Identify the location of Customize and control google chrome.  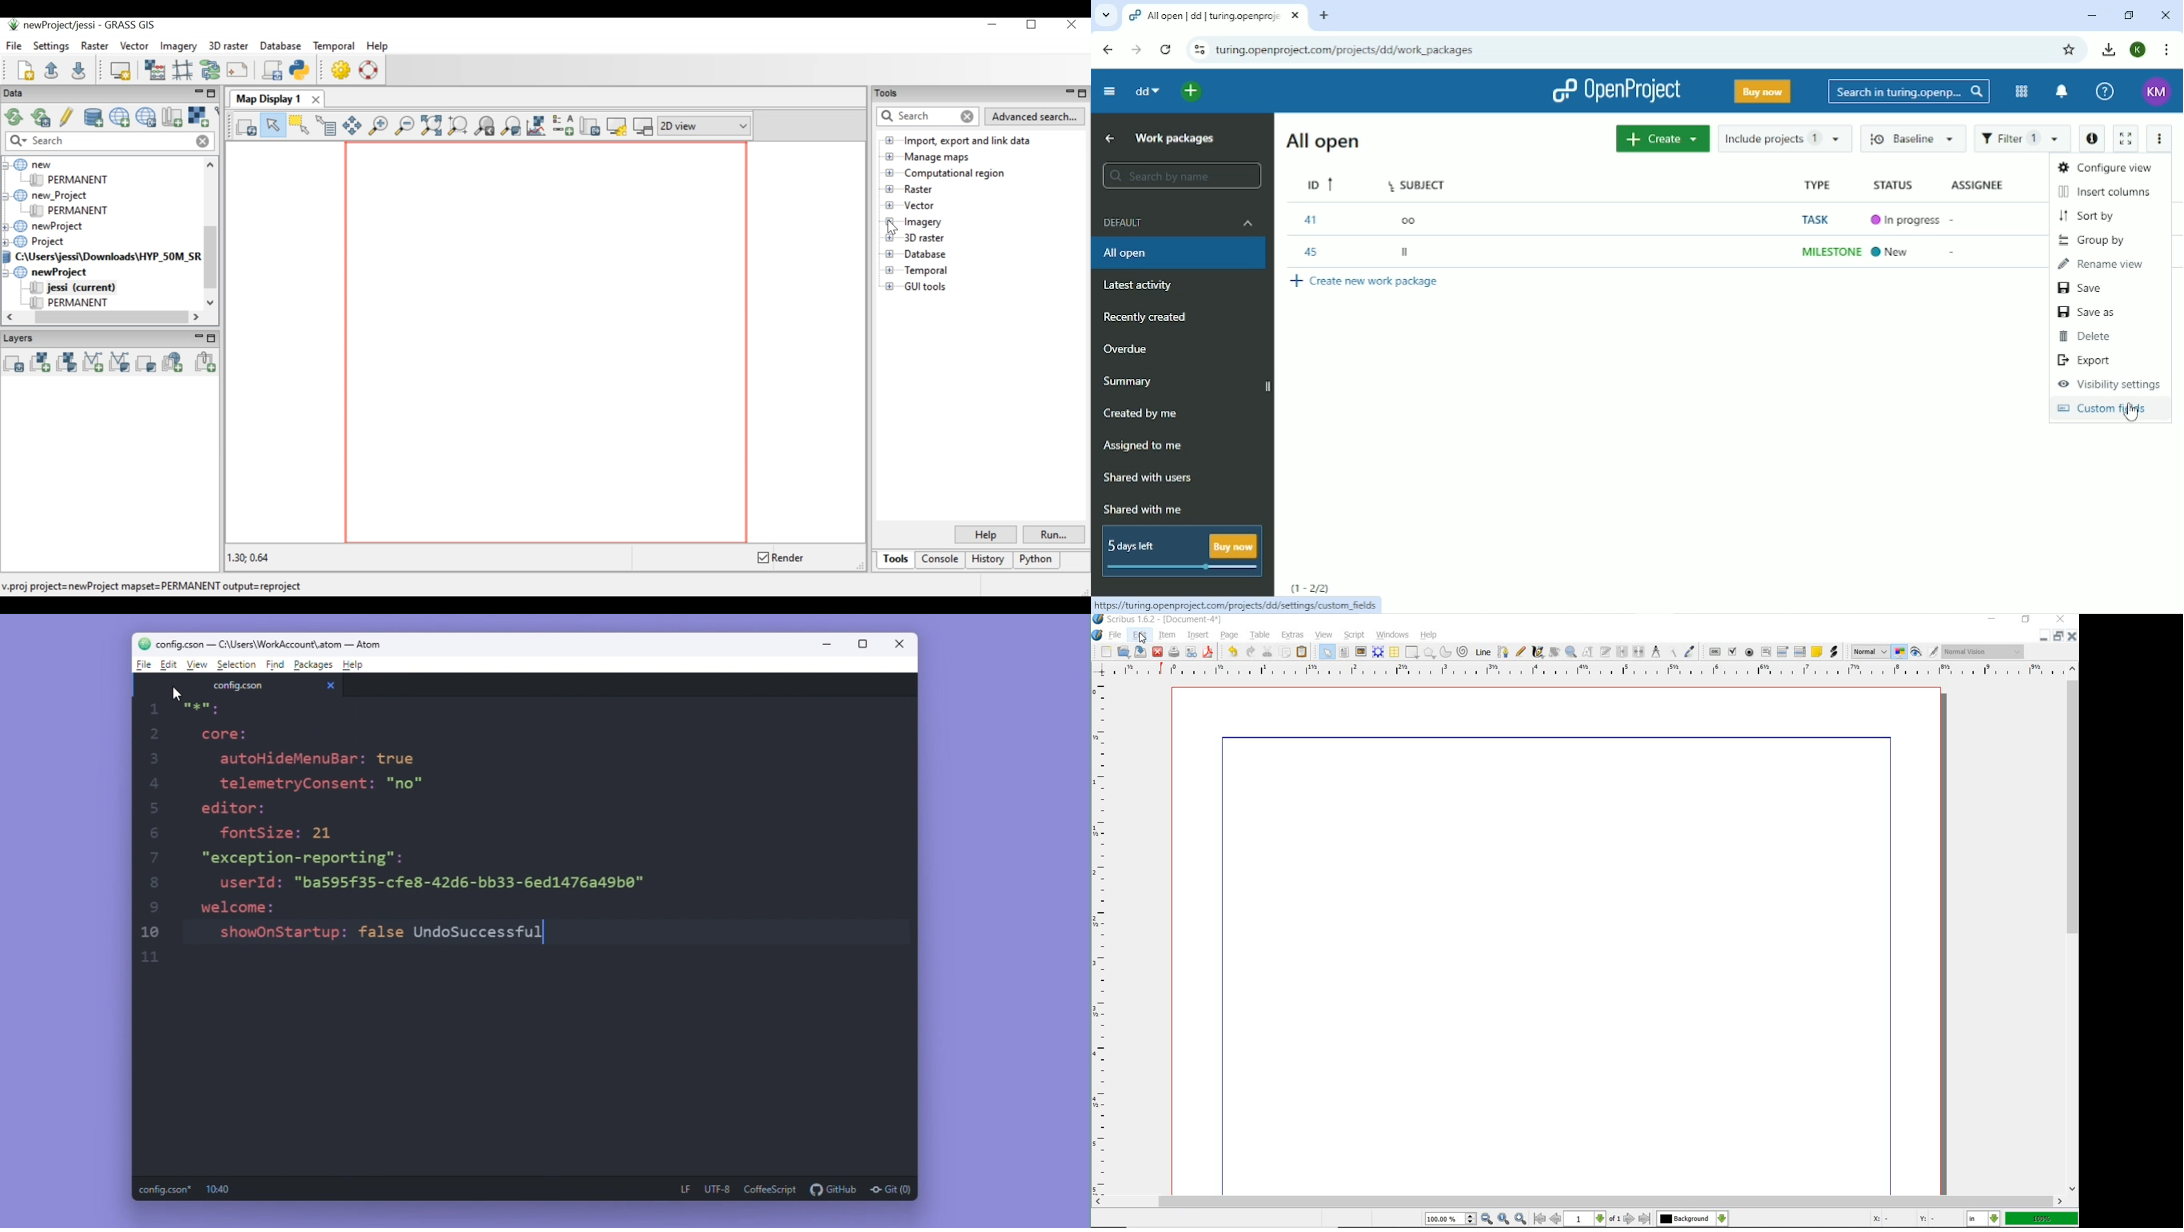
(2169, 50).